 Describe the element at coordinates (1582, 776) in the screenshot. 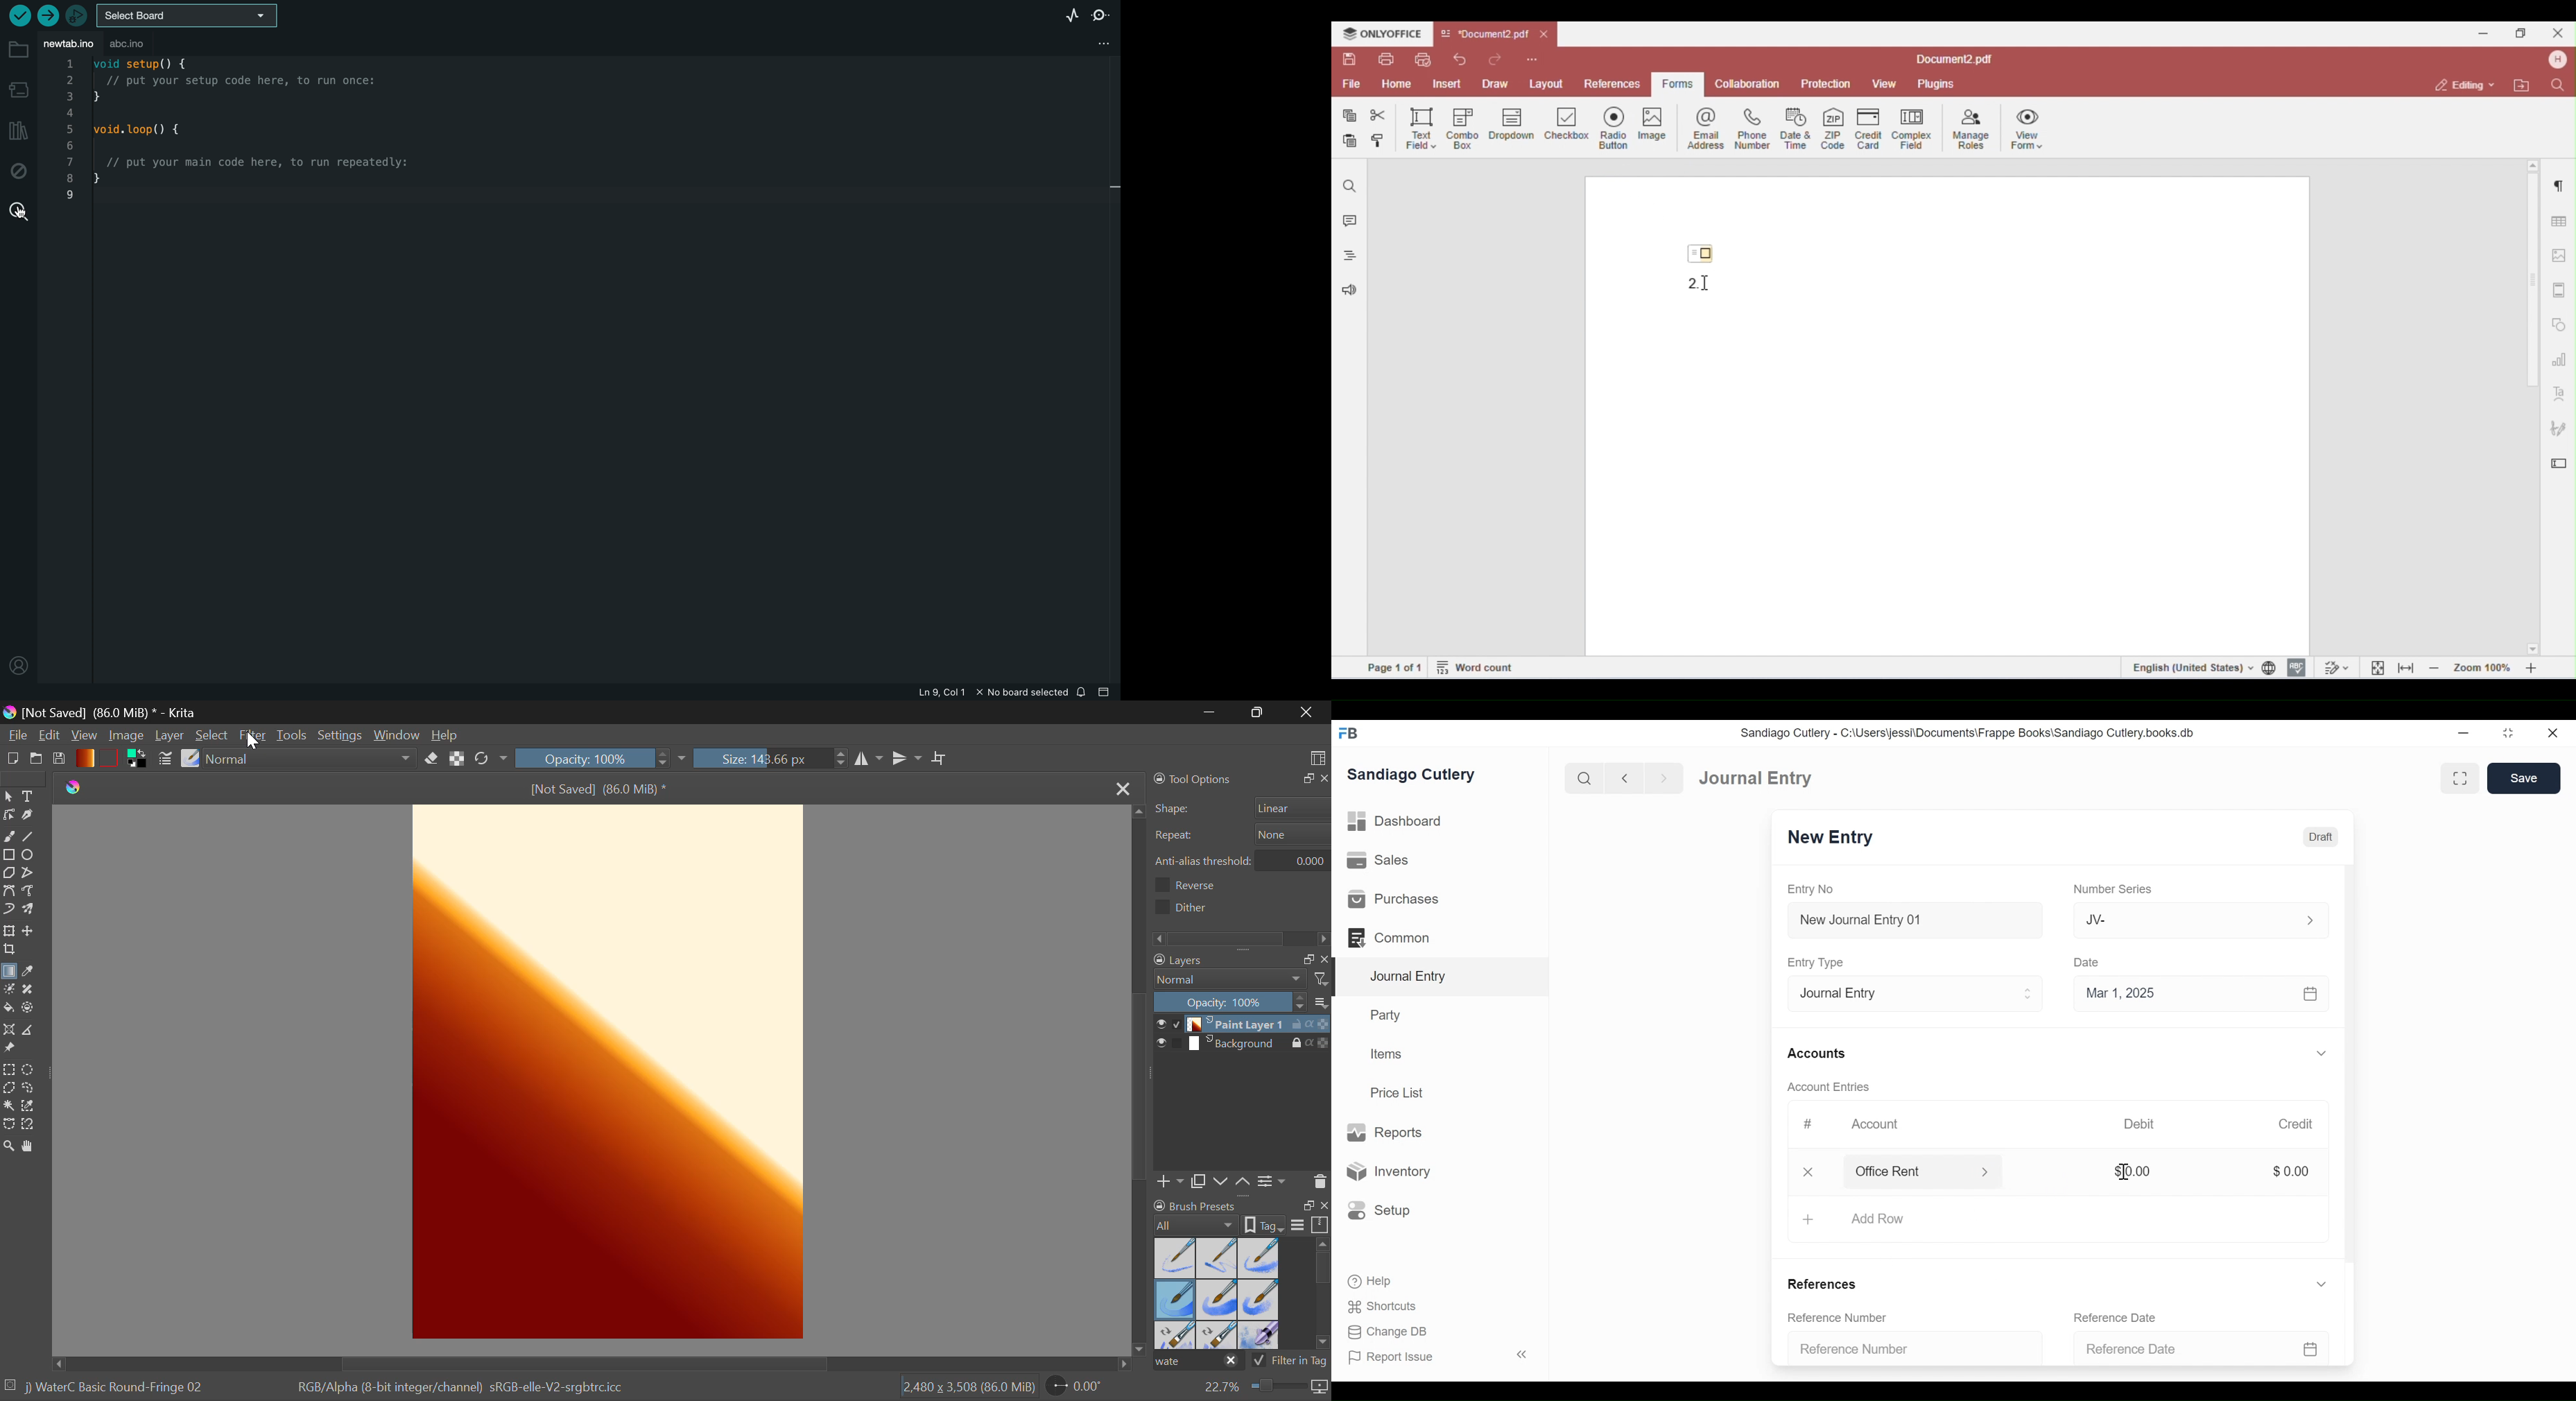

I see `search ` at that location.